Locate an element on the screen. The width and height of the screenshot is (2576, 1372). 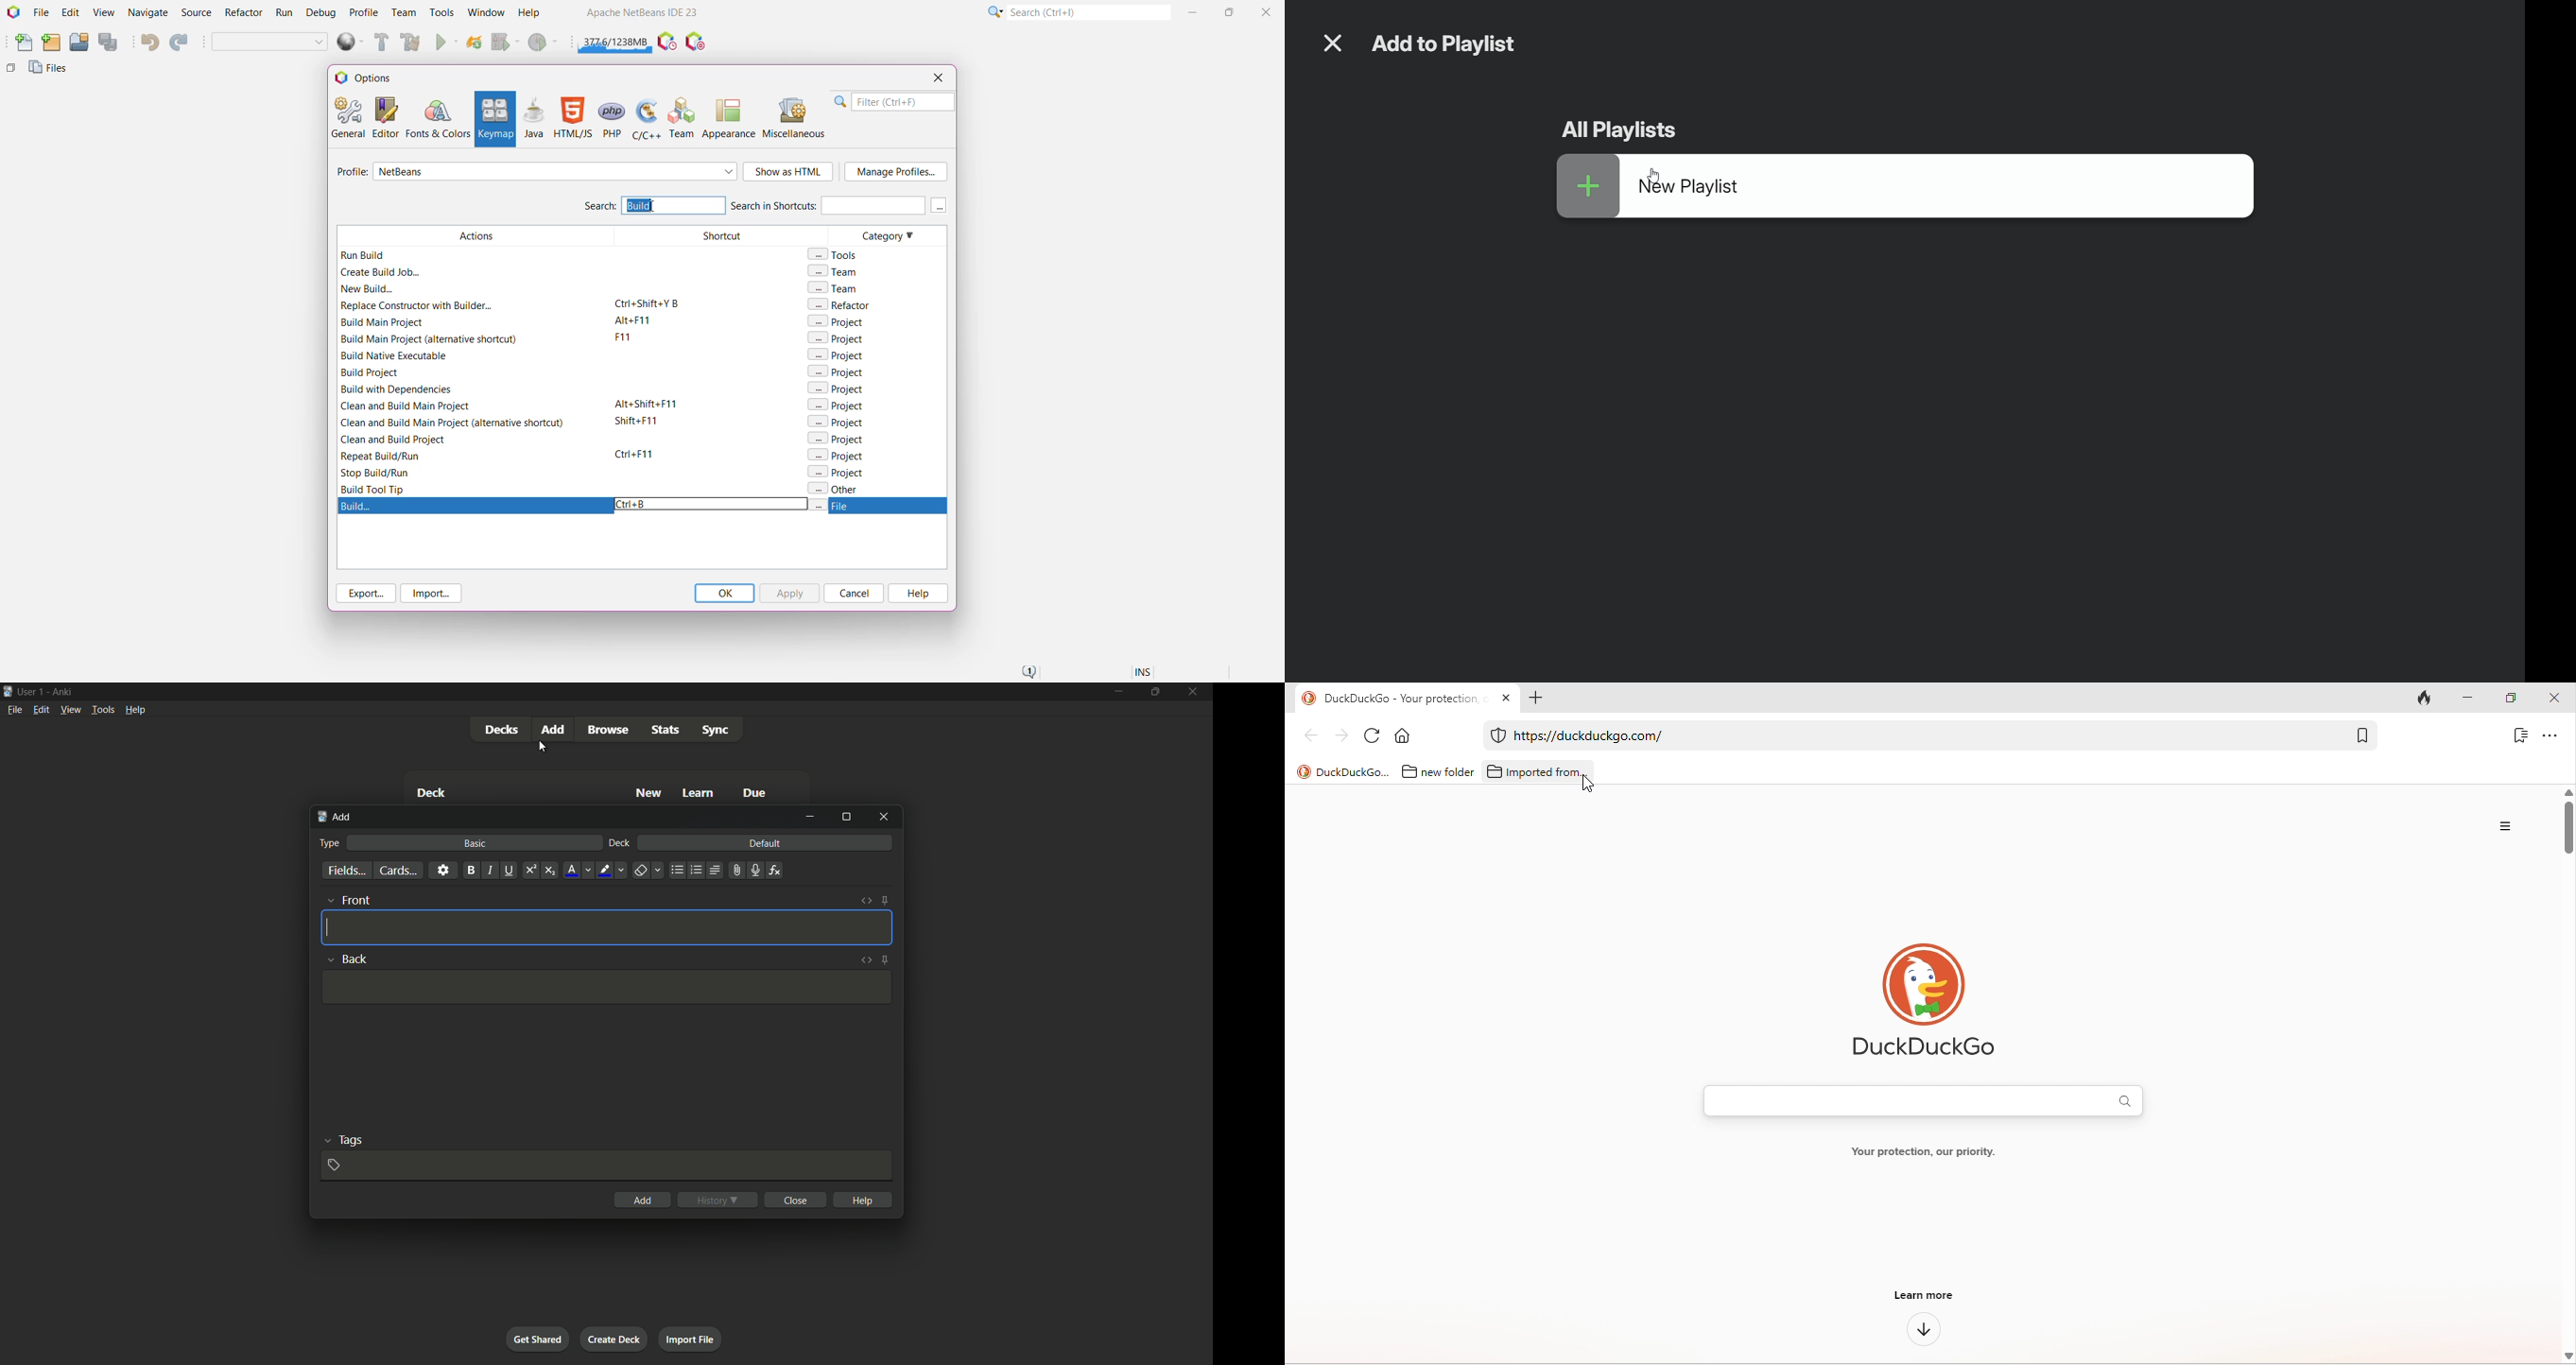
Duckduckgo-your protection is located at coordinates (1400, 697).